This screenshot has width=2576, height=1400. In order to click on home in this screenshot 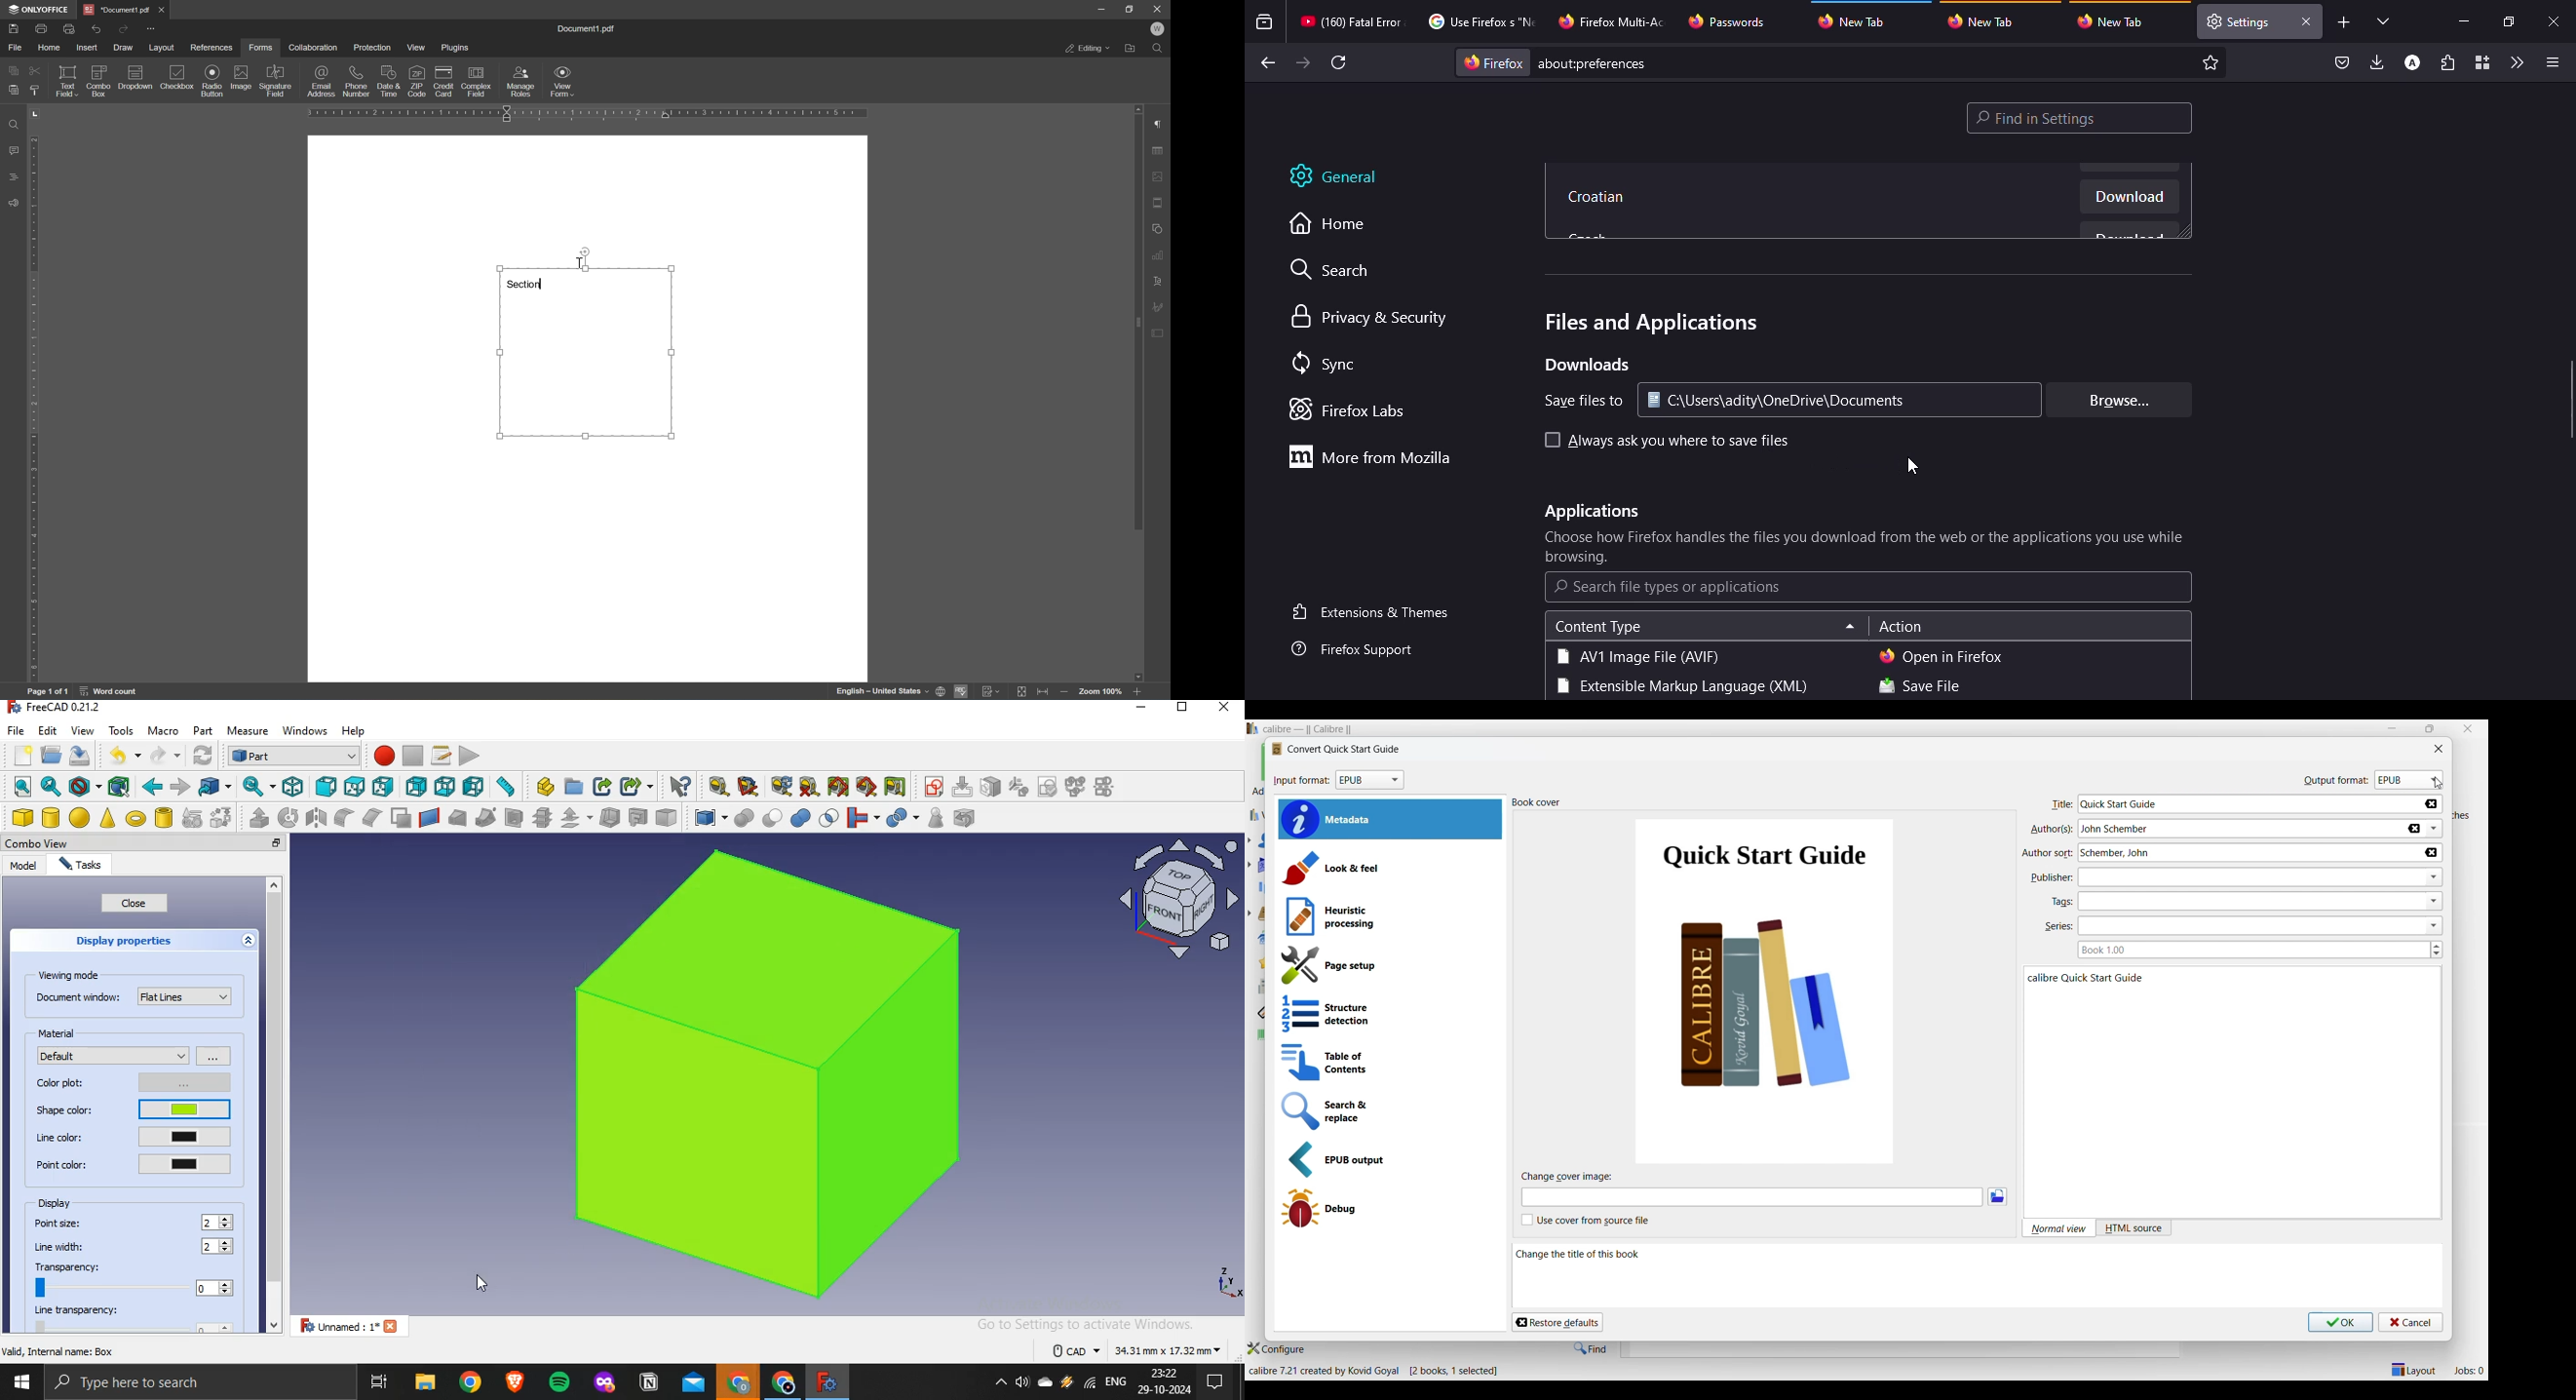, I will do `click(1338, 224)`.